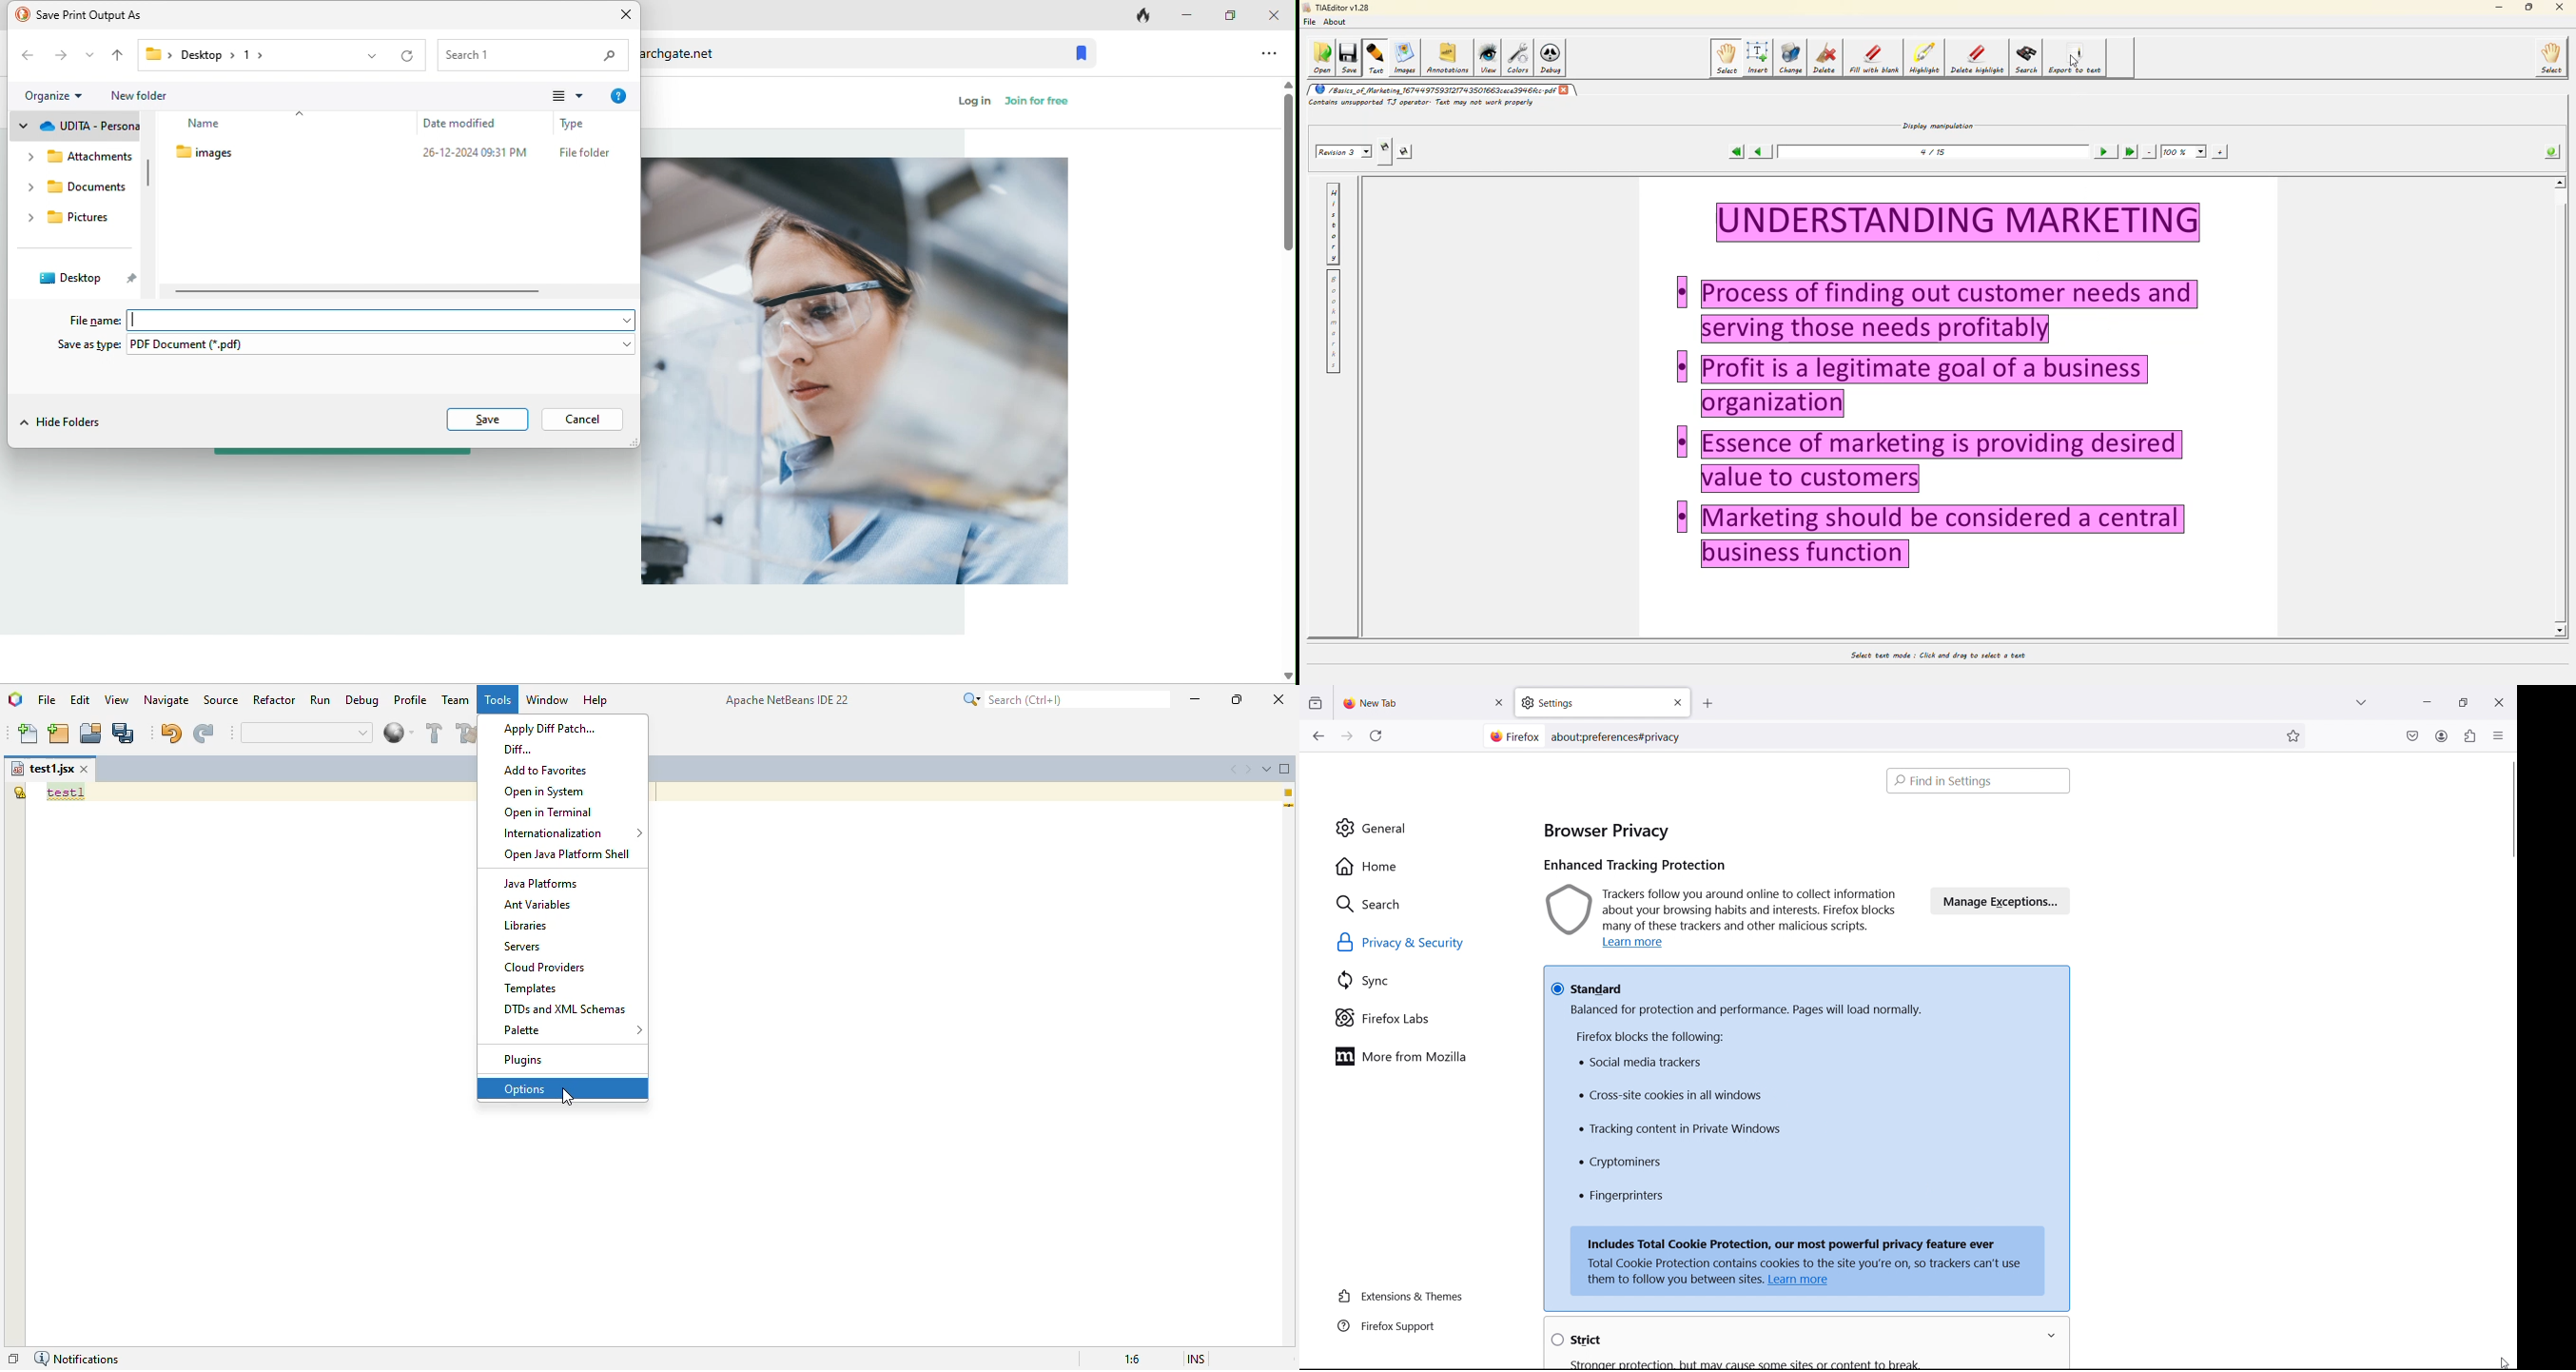 The height and width of the screenshot is (1372, 2576). Describe the element at coordinates (369, 55) in the screenshot. I see `previous location` at that location.